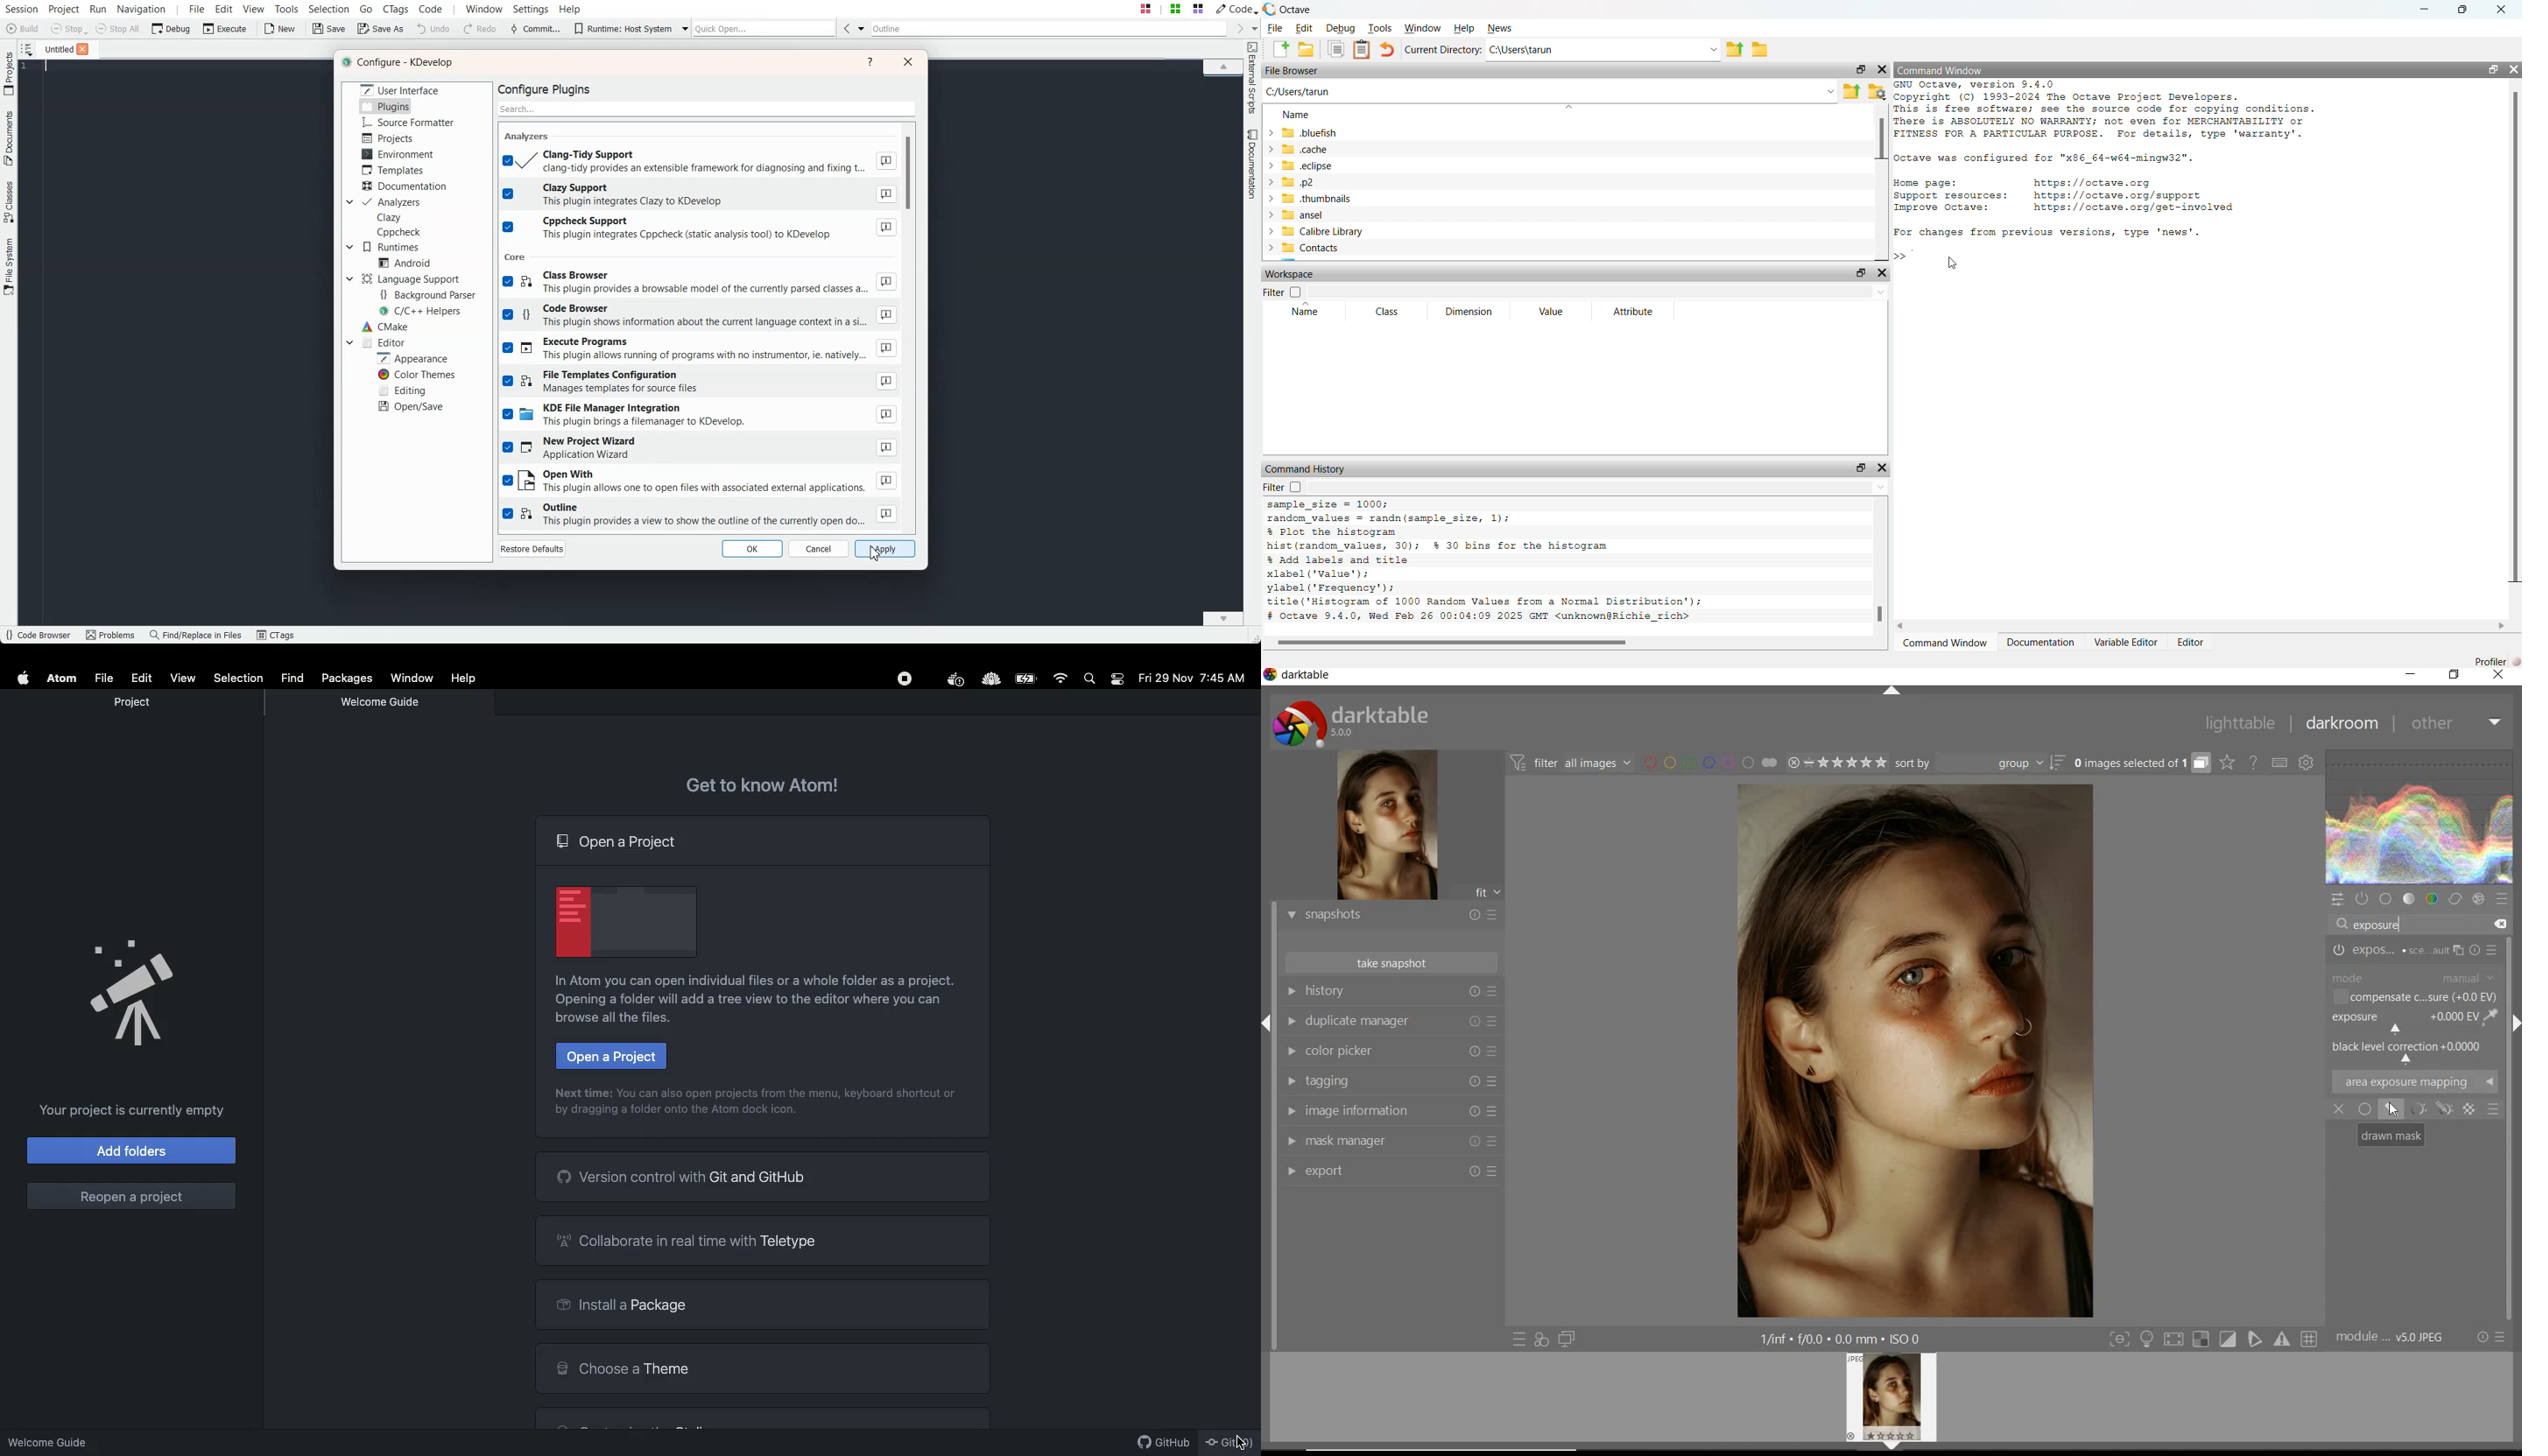 Image resolution: width=2548 pixels, height=1456 pixels. Describe the element at coordinates (2499, 922) in the screenshot. I see `DELETE` at that location.